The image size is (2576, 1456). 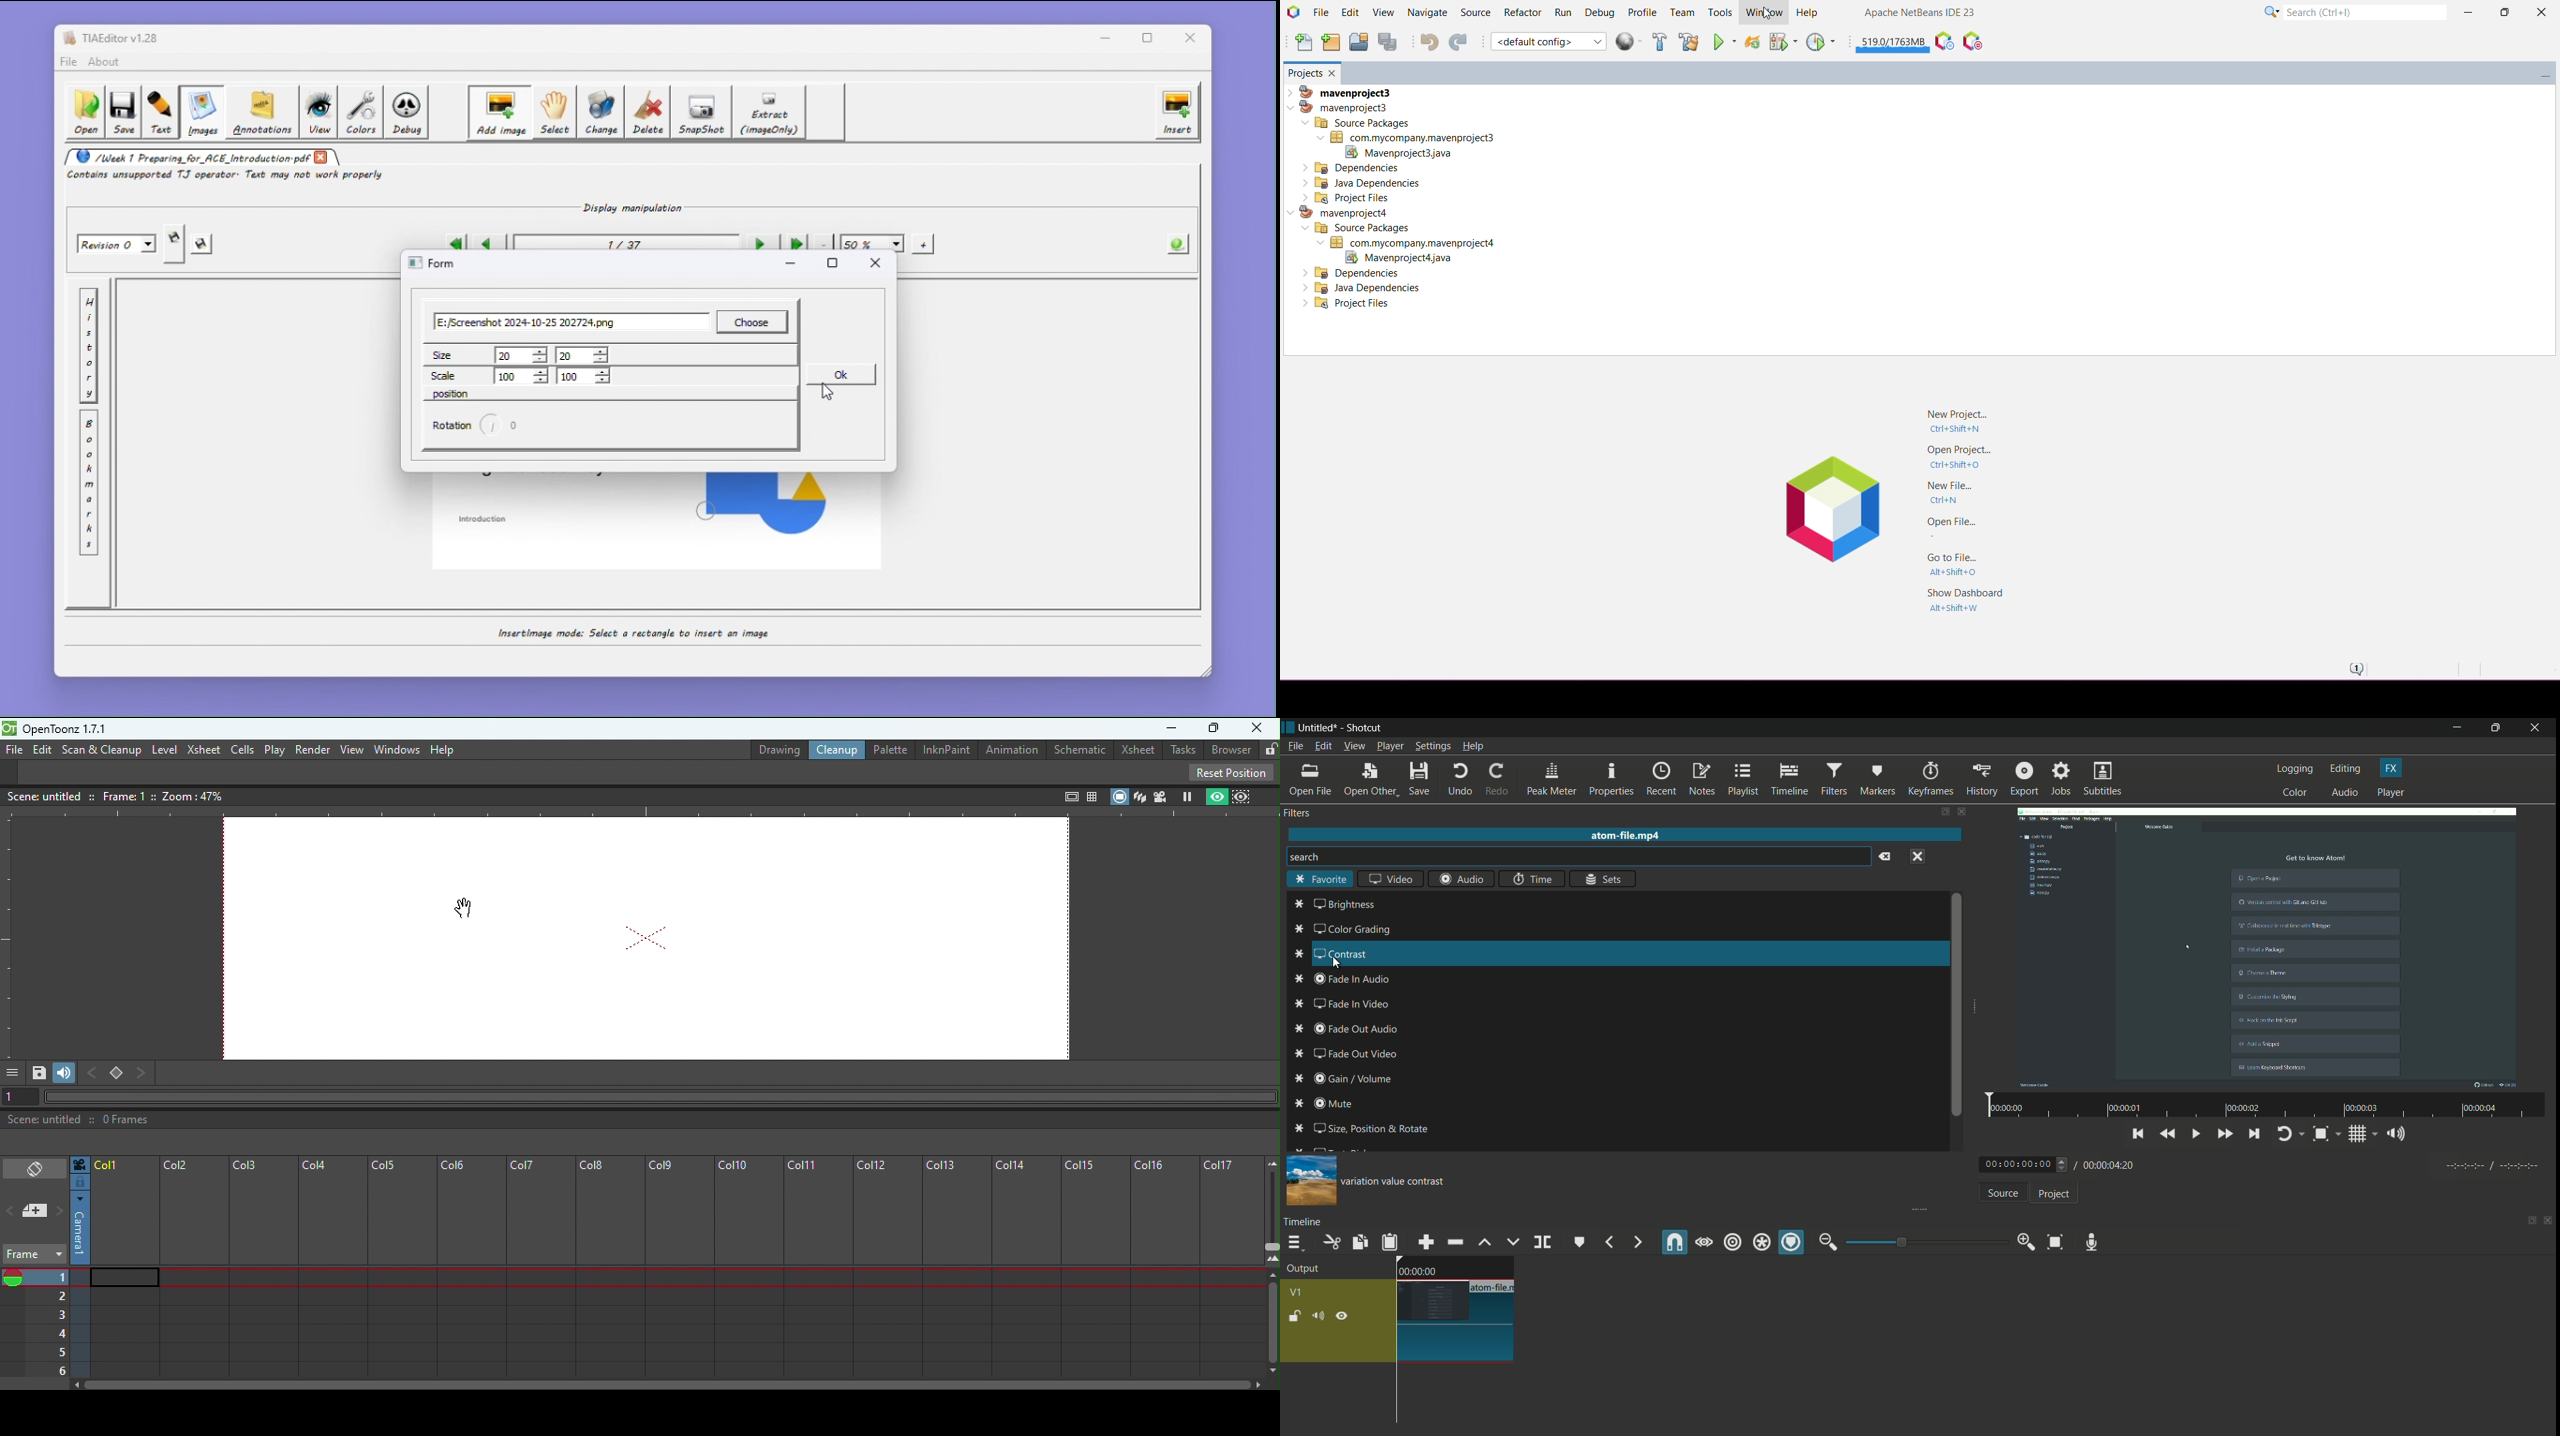 What do you see at coordinates (1271, 1321) in the screenshot?
I see `Scroll bar` at bounding box center [1271, 1321].